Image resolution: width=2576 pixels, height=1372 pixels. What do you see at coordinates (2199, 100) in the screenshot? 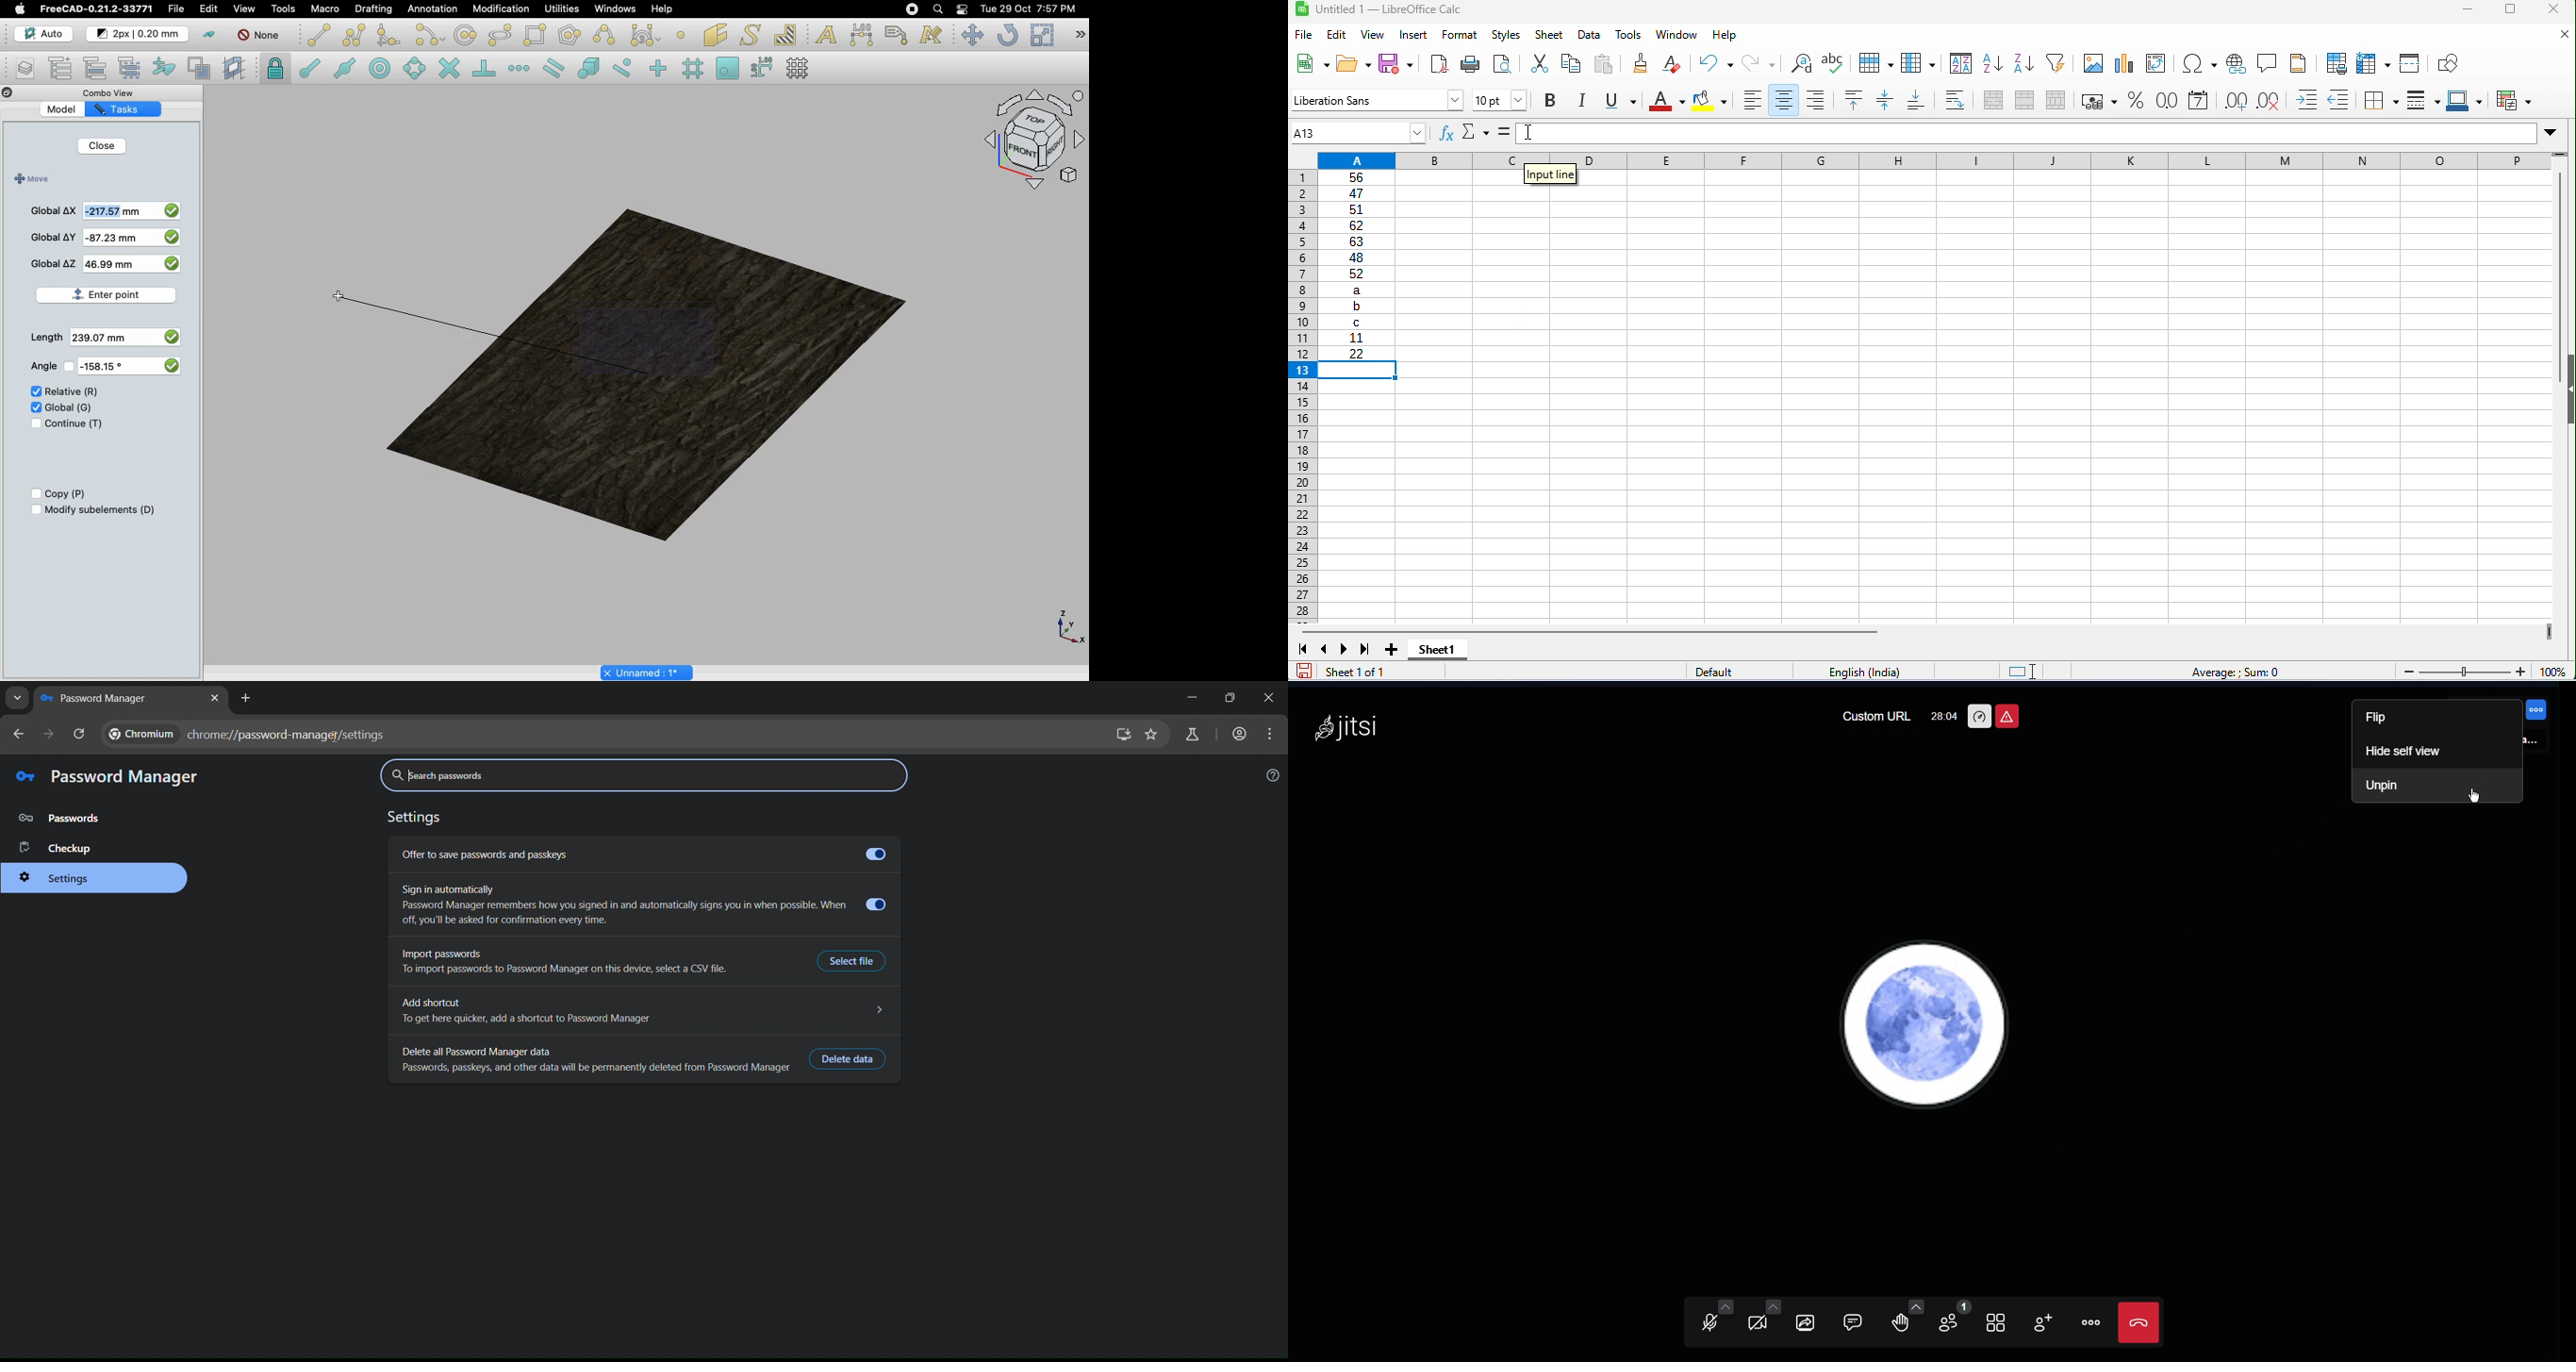
I see `format as date` at bounding box center [2199, 100].